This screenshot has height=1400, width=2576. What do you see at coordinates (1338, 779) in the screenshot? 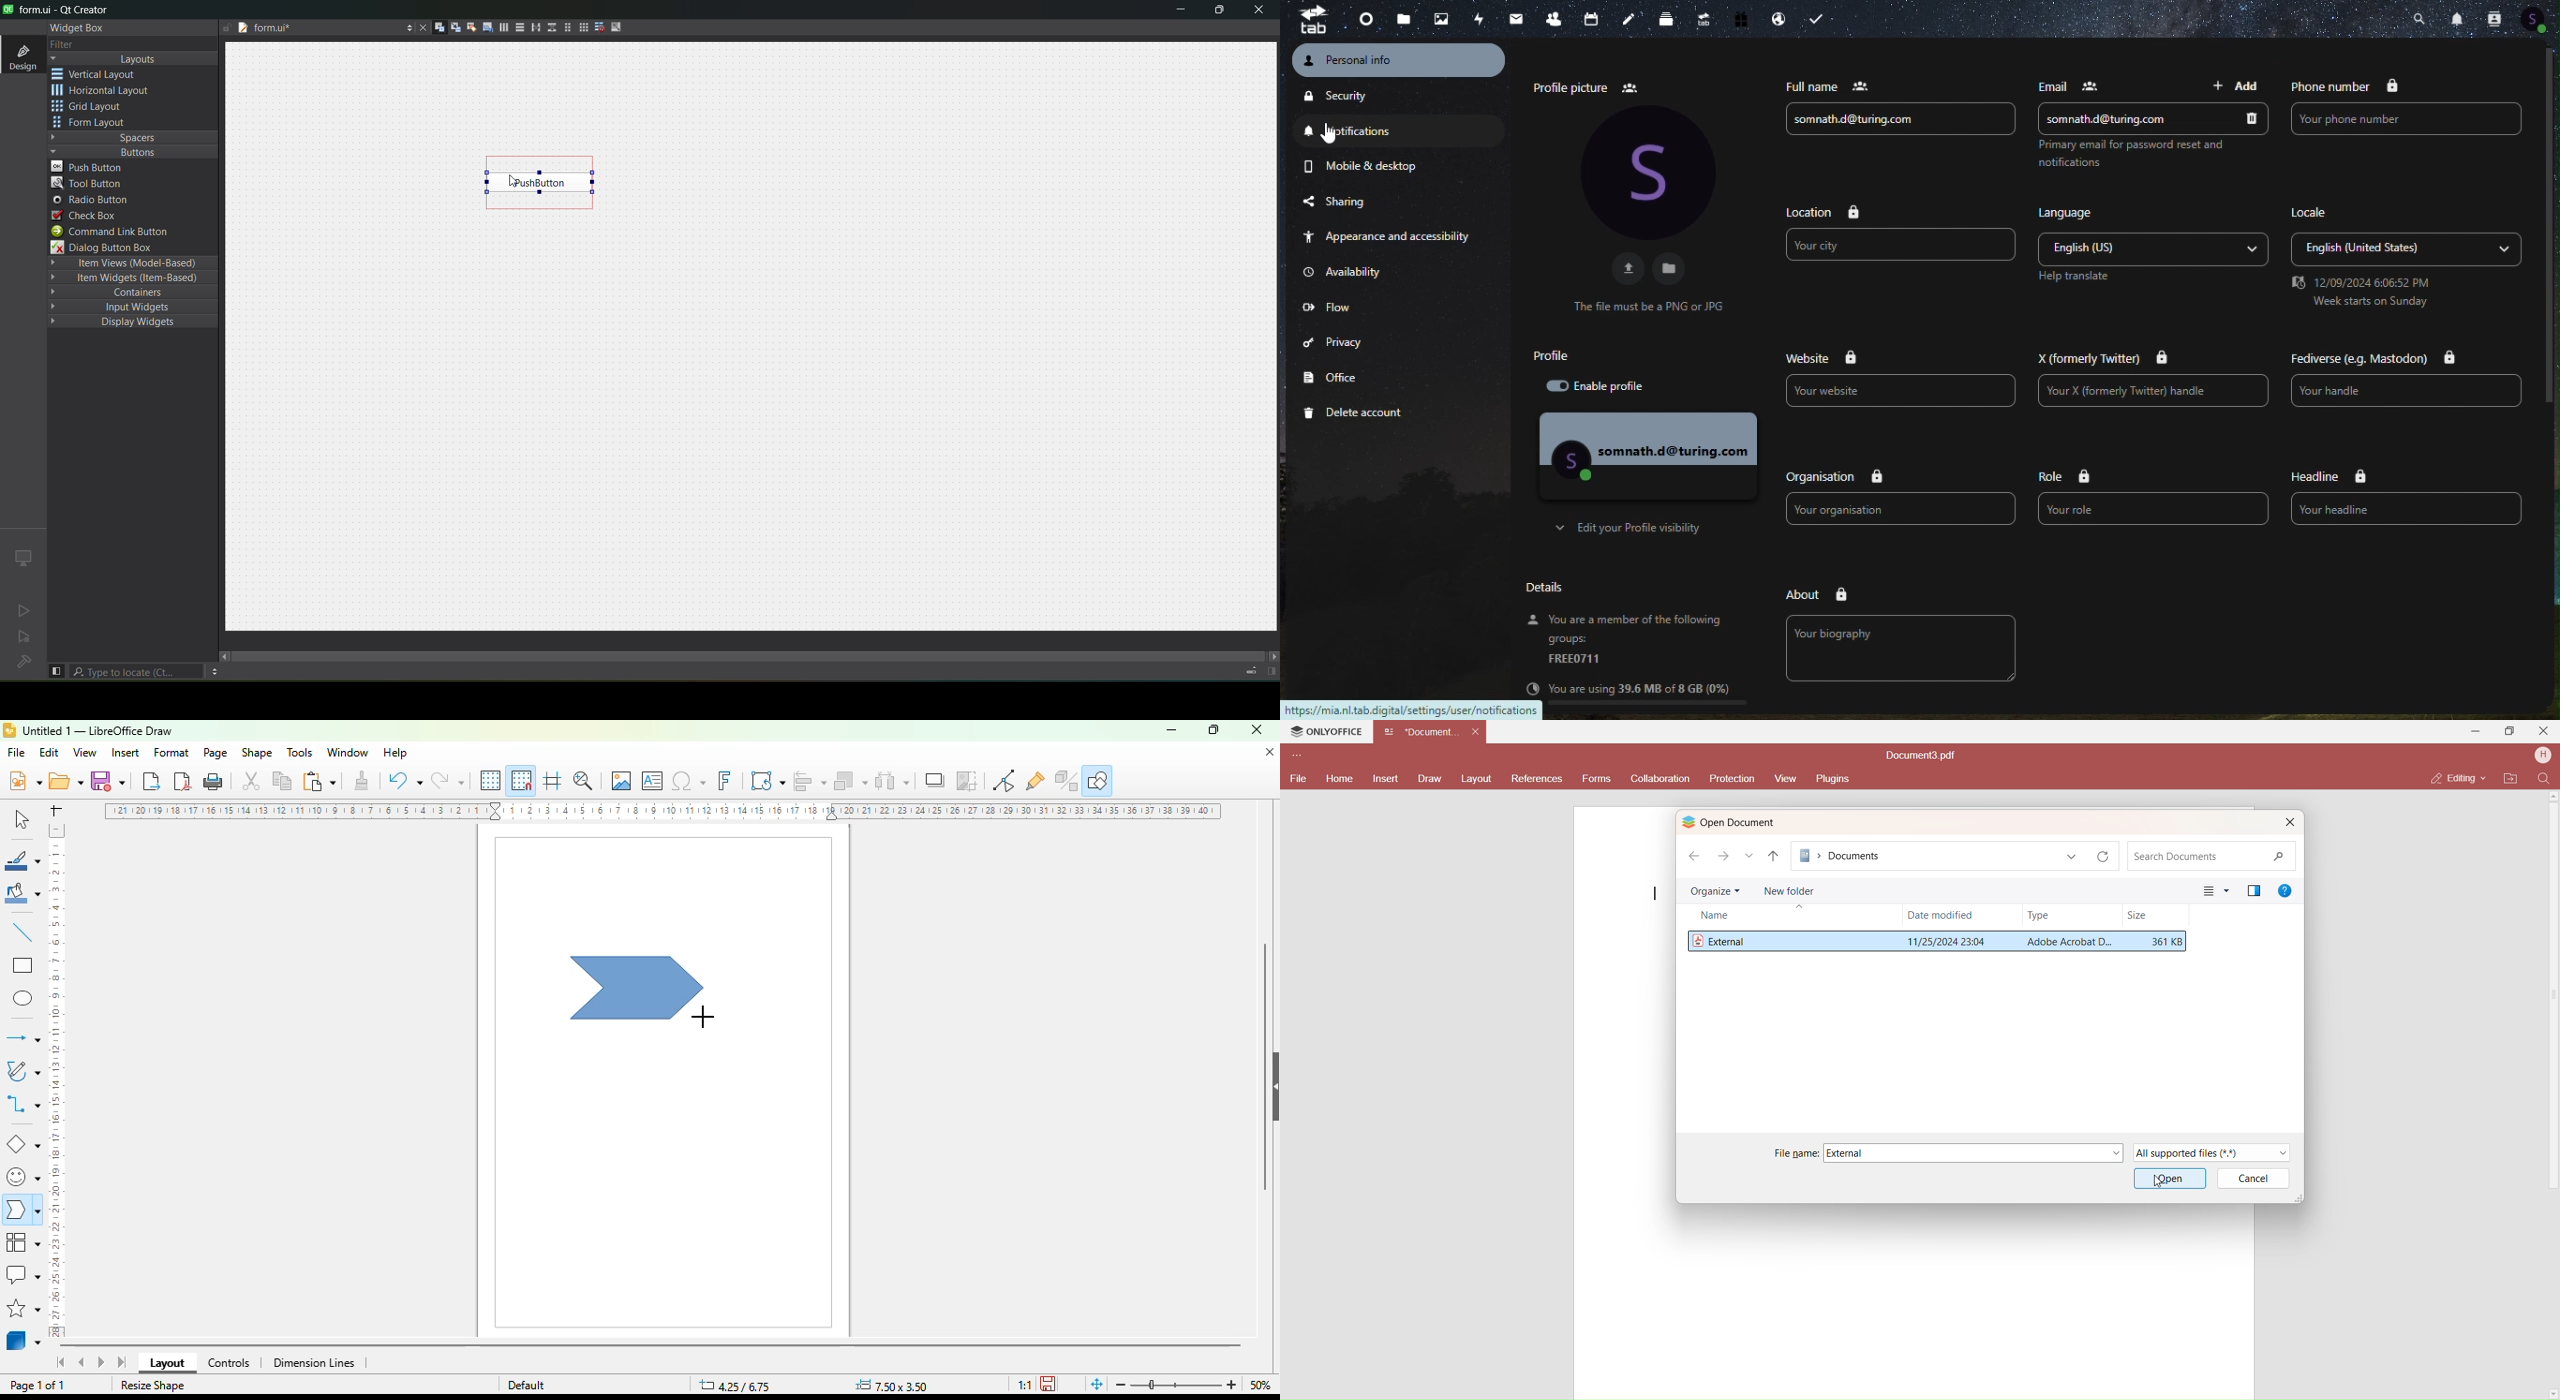
I see `Home` at bounding box center [1338, 779].